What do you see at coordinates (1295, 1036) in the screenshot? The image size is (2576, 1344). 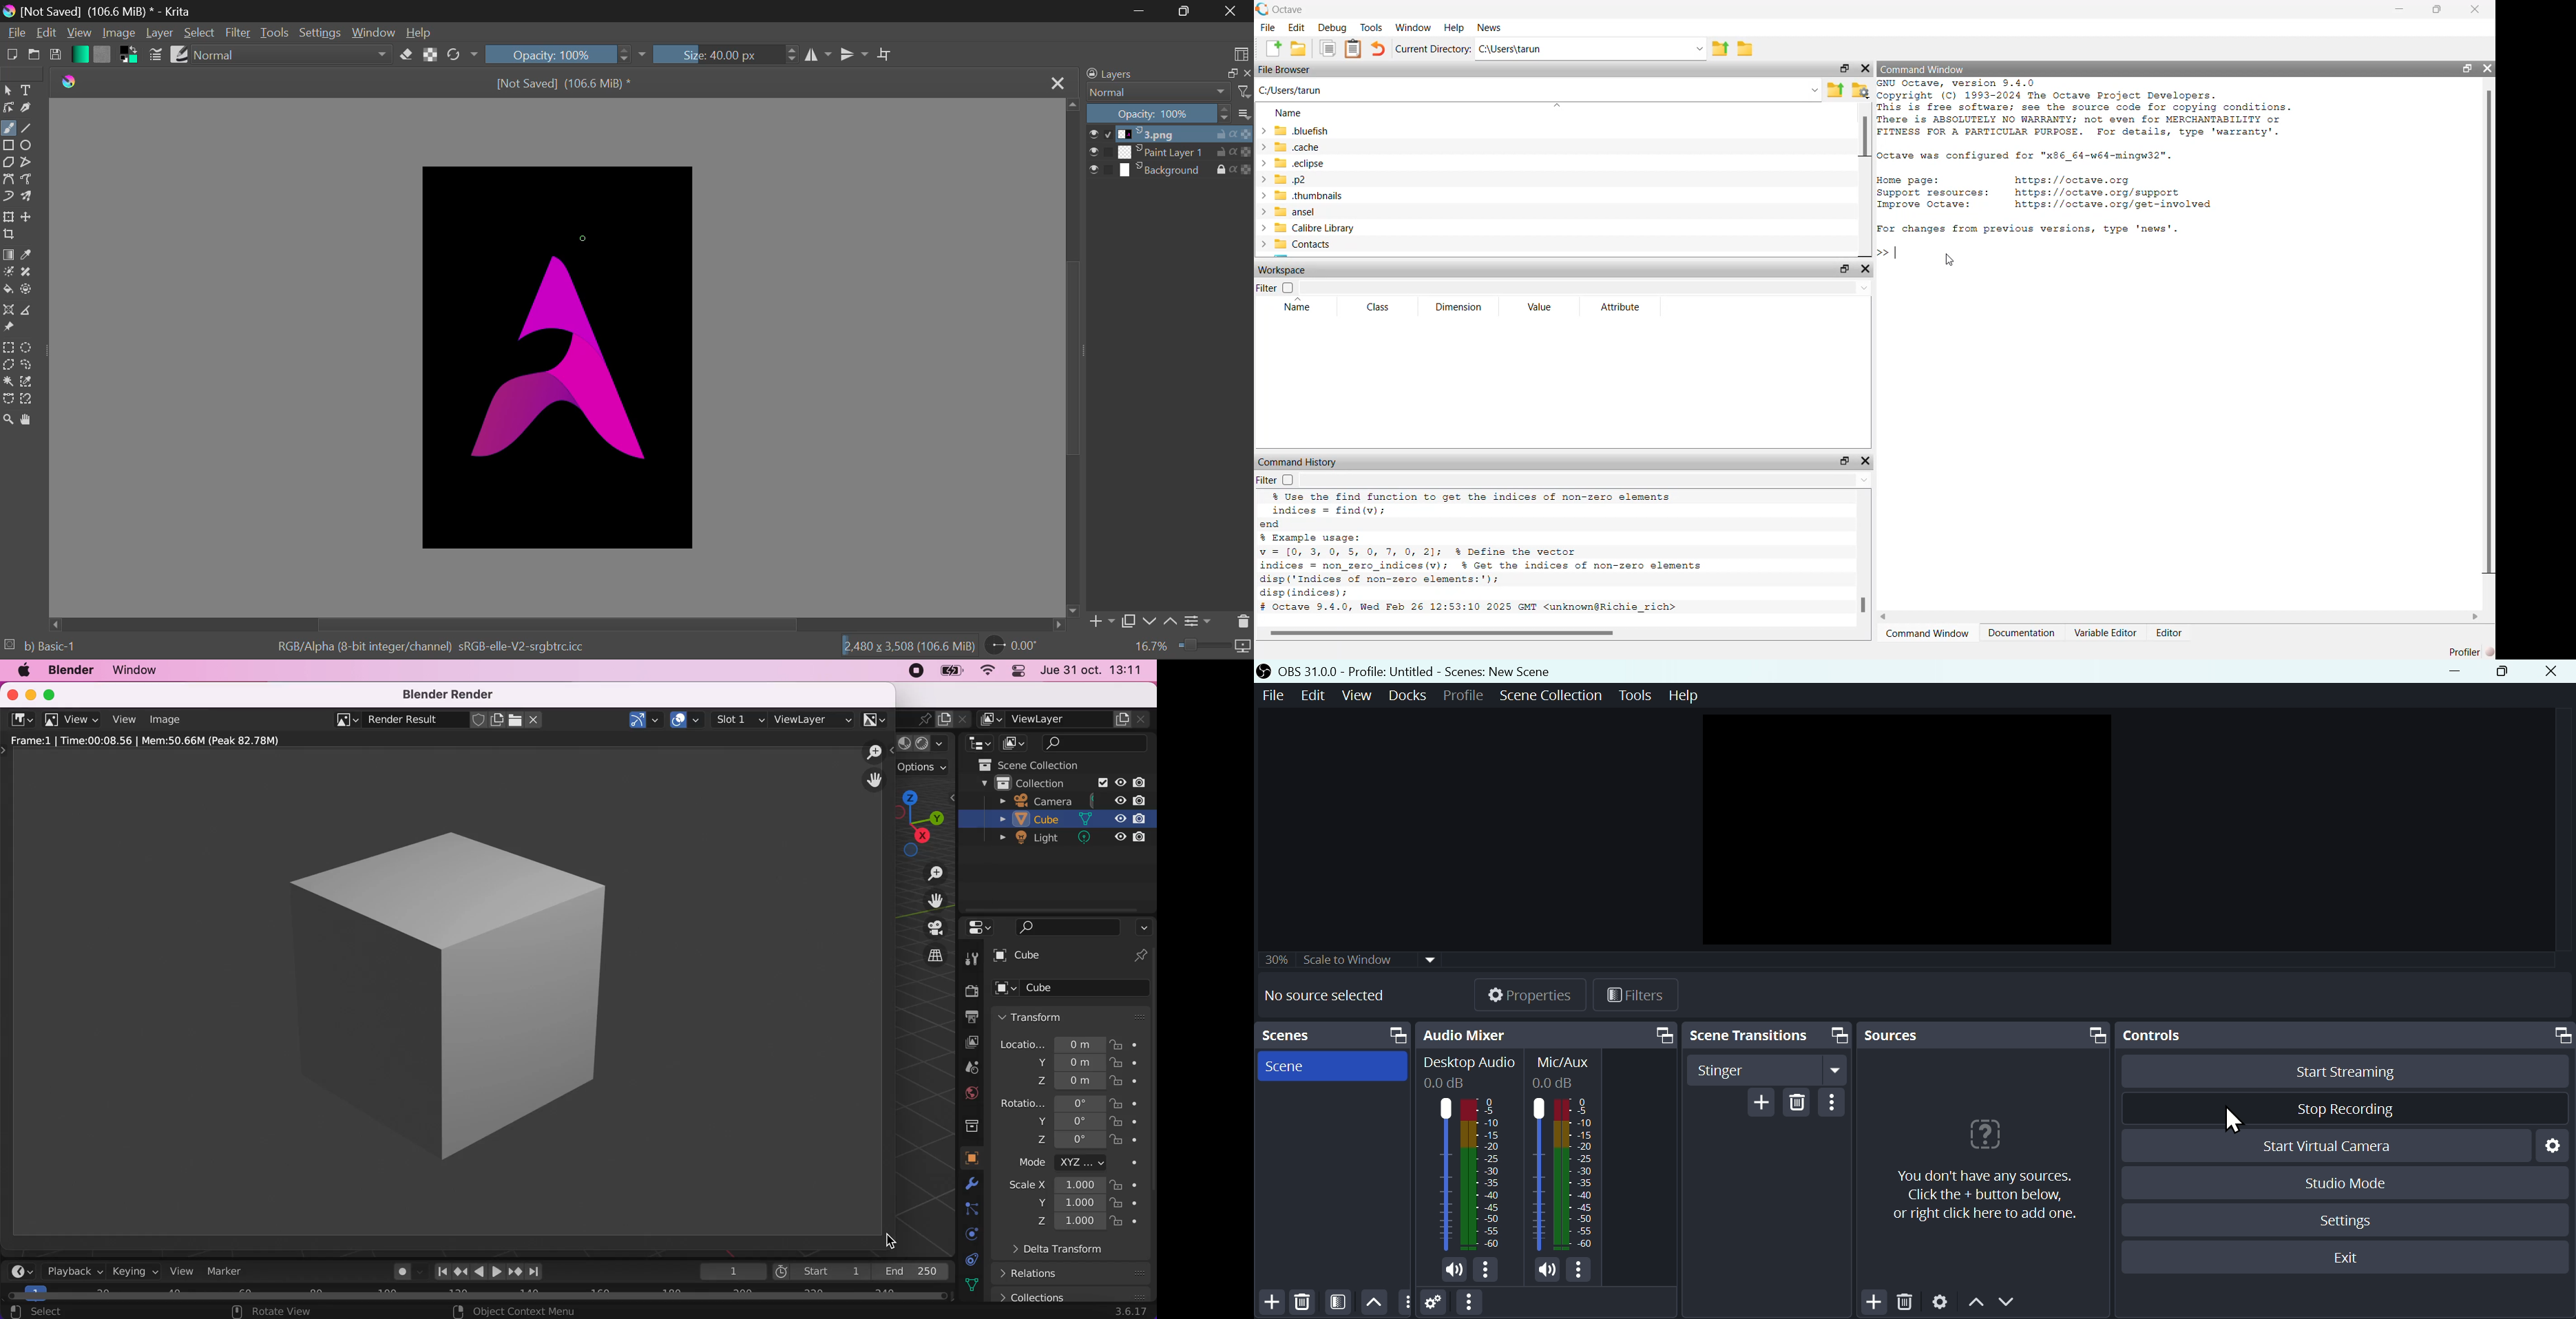 I see `scenes` at bounding box center [1295, 1036].